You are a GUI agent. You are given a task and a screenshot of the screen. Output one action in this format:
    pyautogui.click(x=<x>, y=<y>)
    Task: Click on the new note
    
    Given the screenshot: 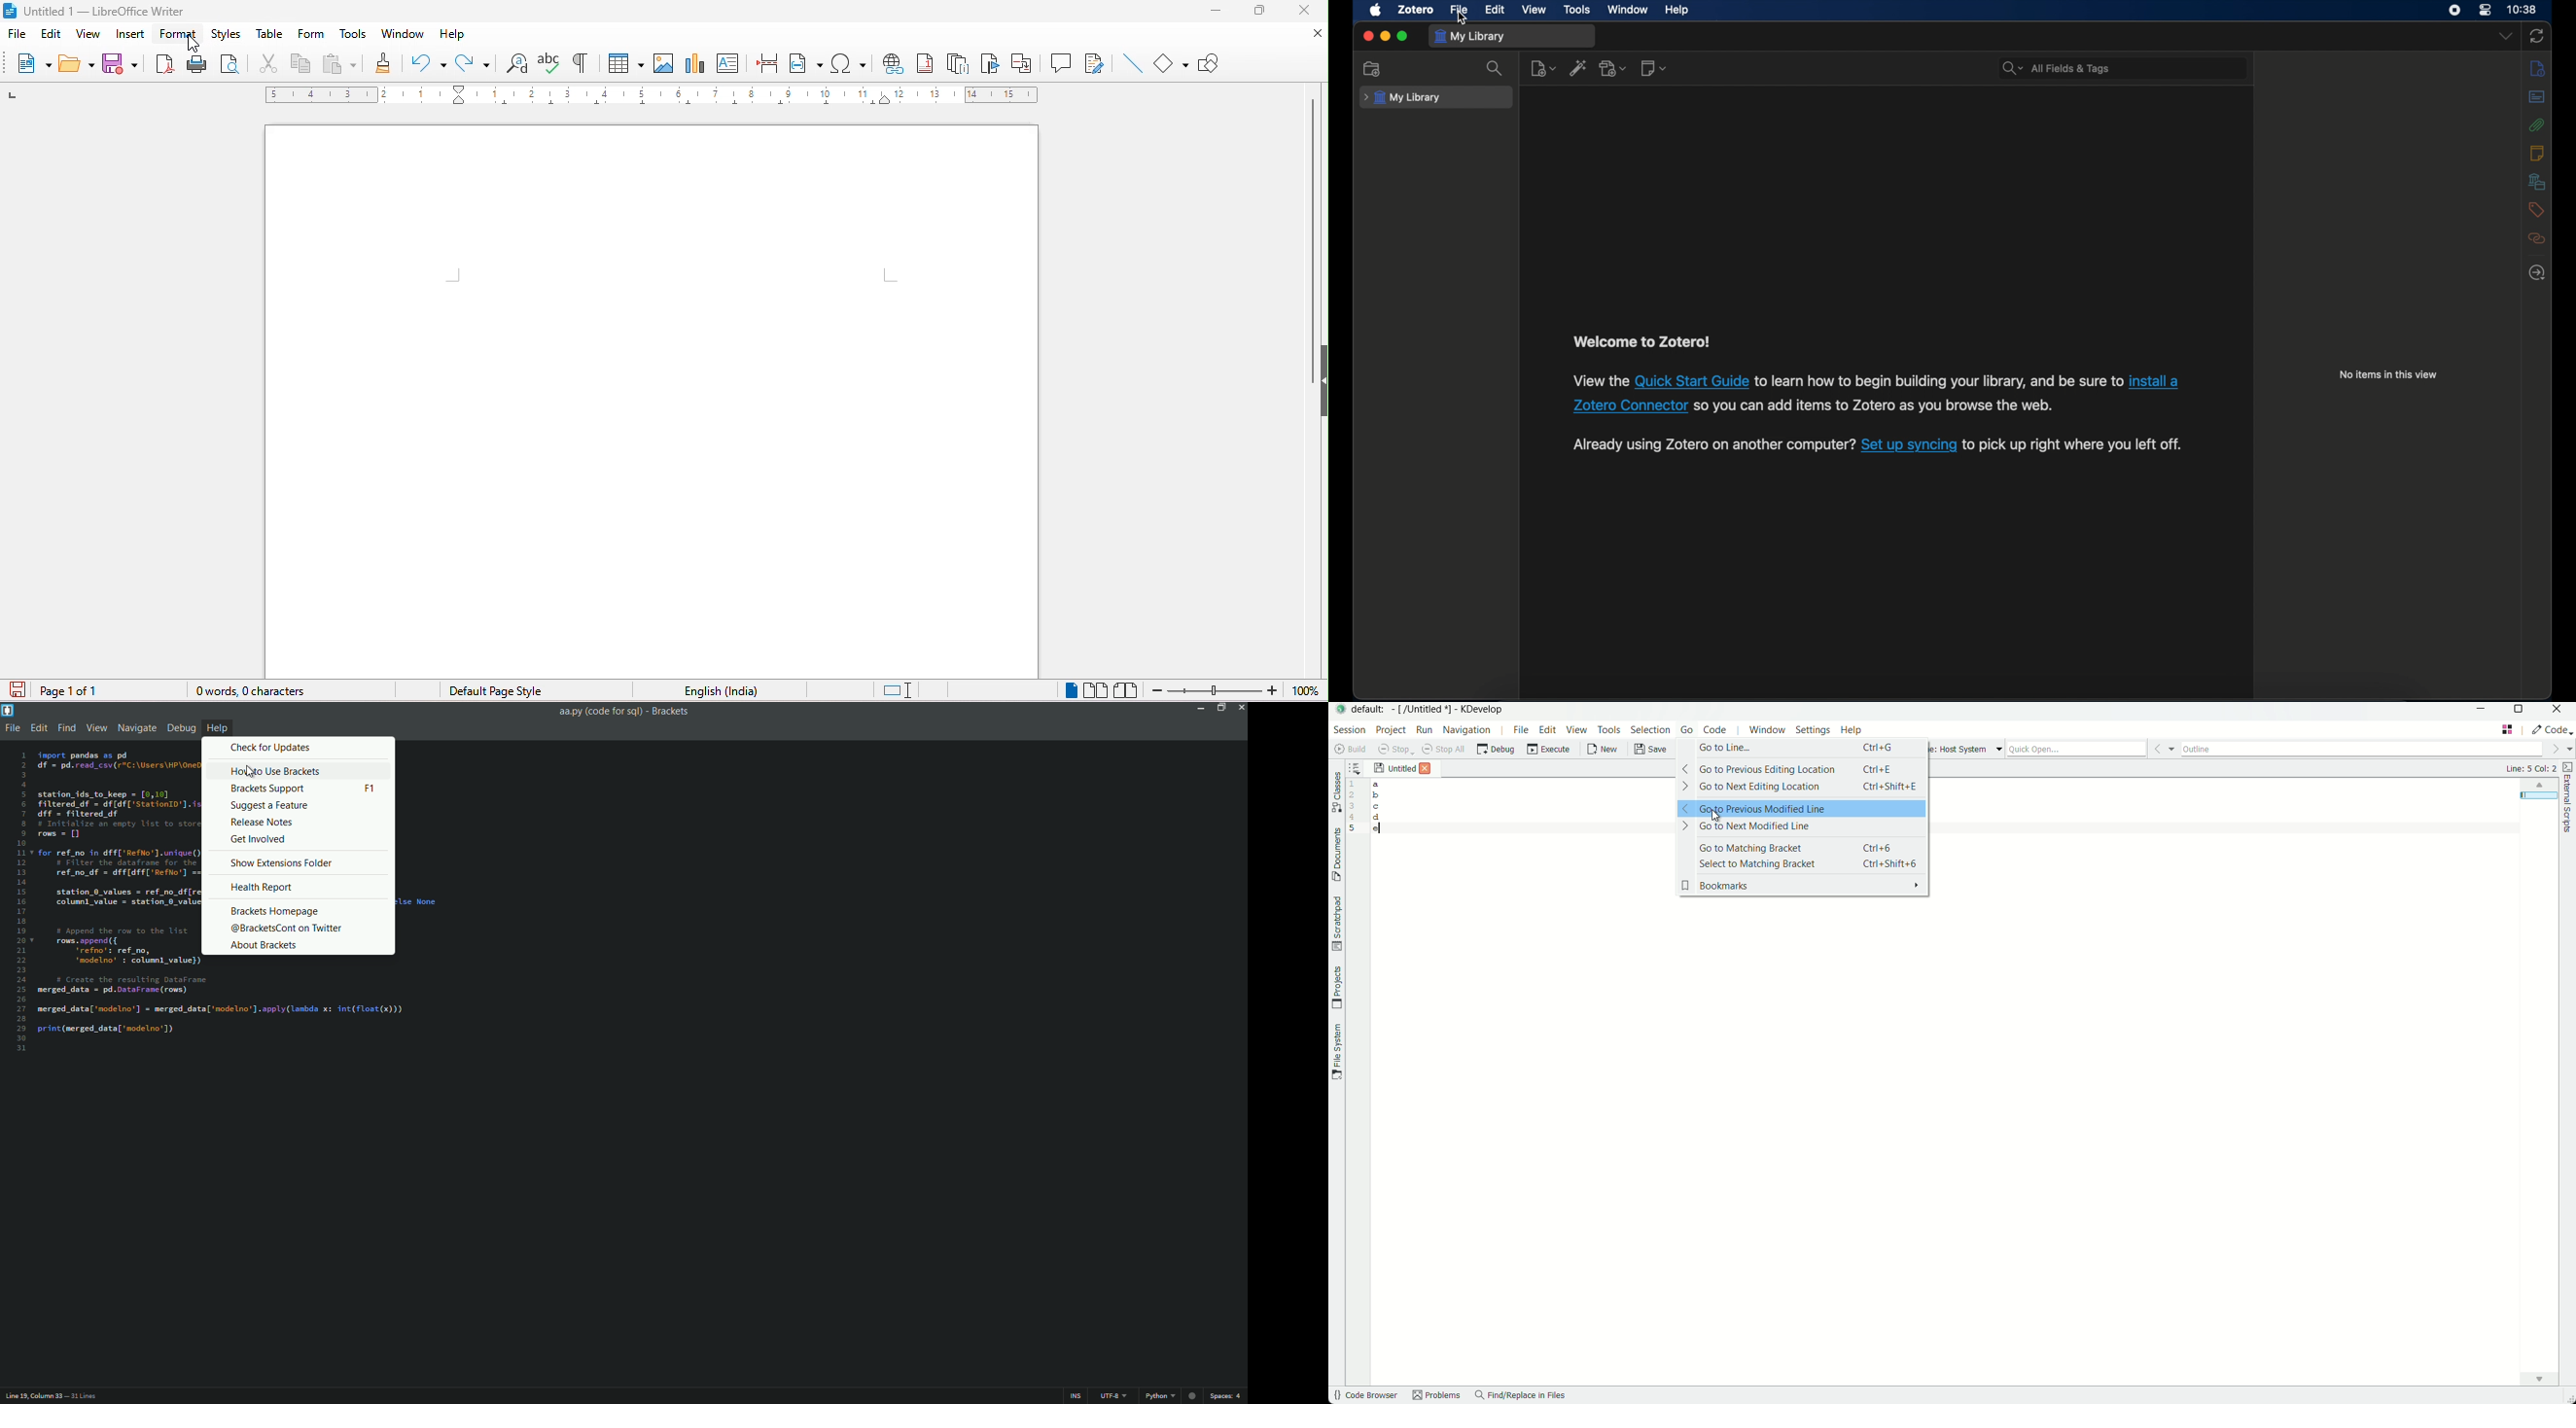 What is the action you would take?
    pyautogui.click(x=1655, y=69)
    